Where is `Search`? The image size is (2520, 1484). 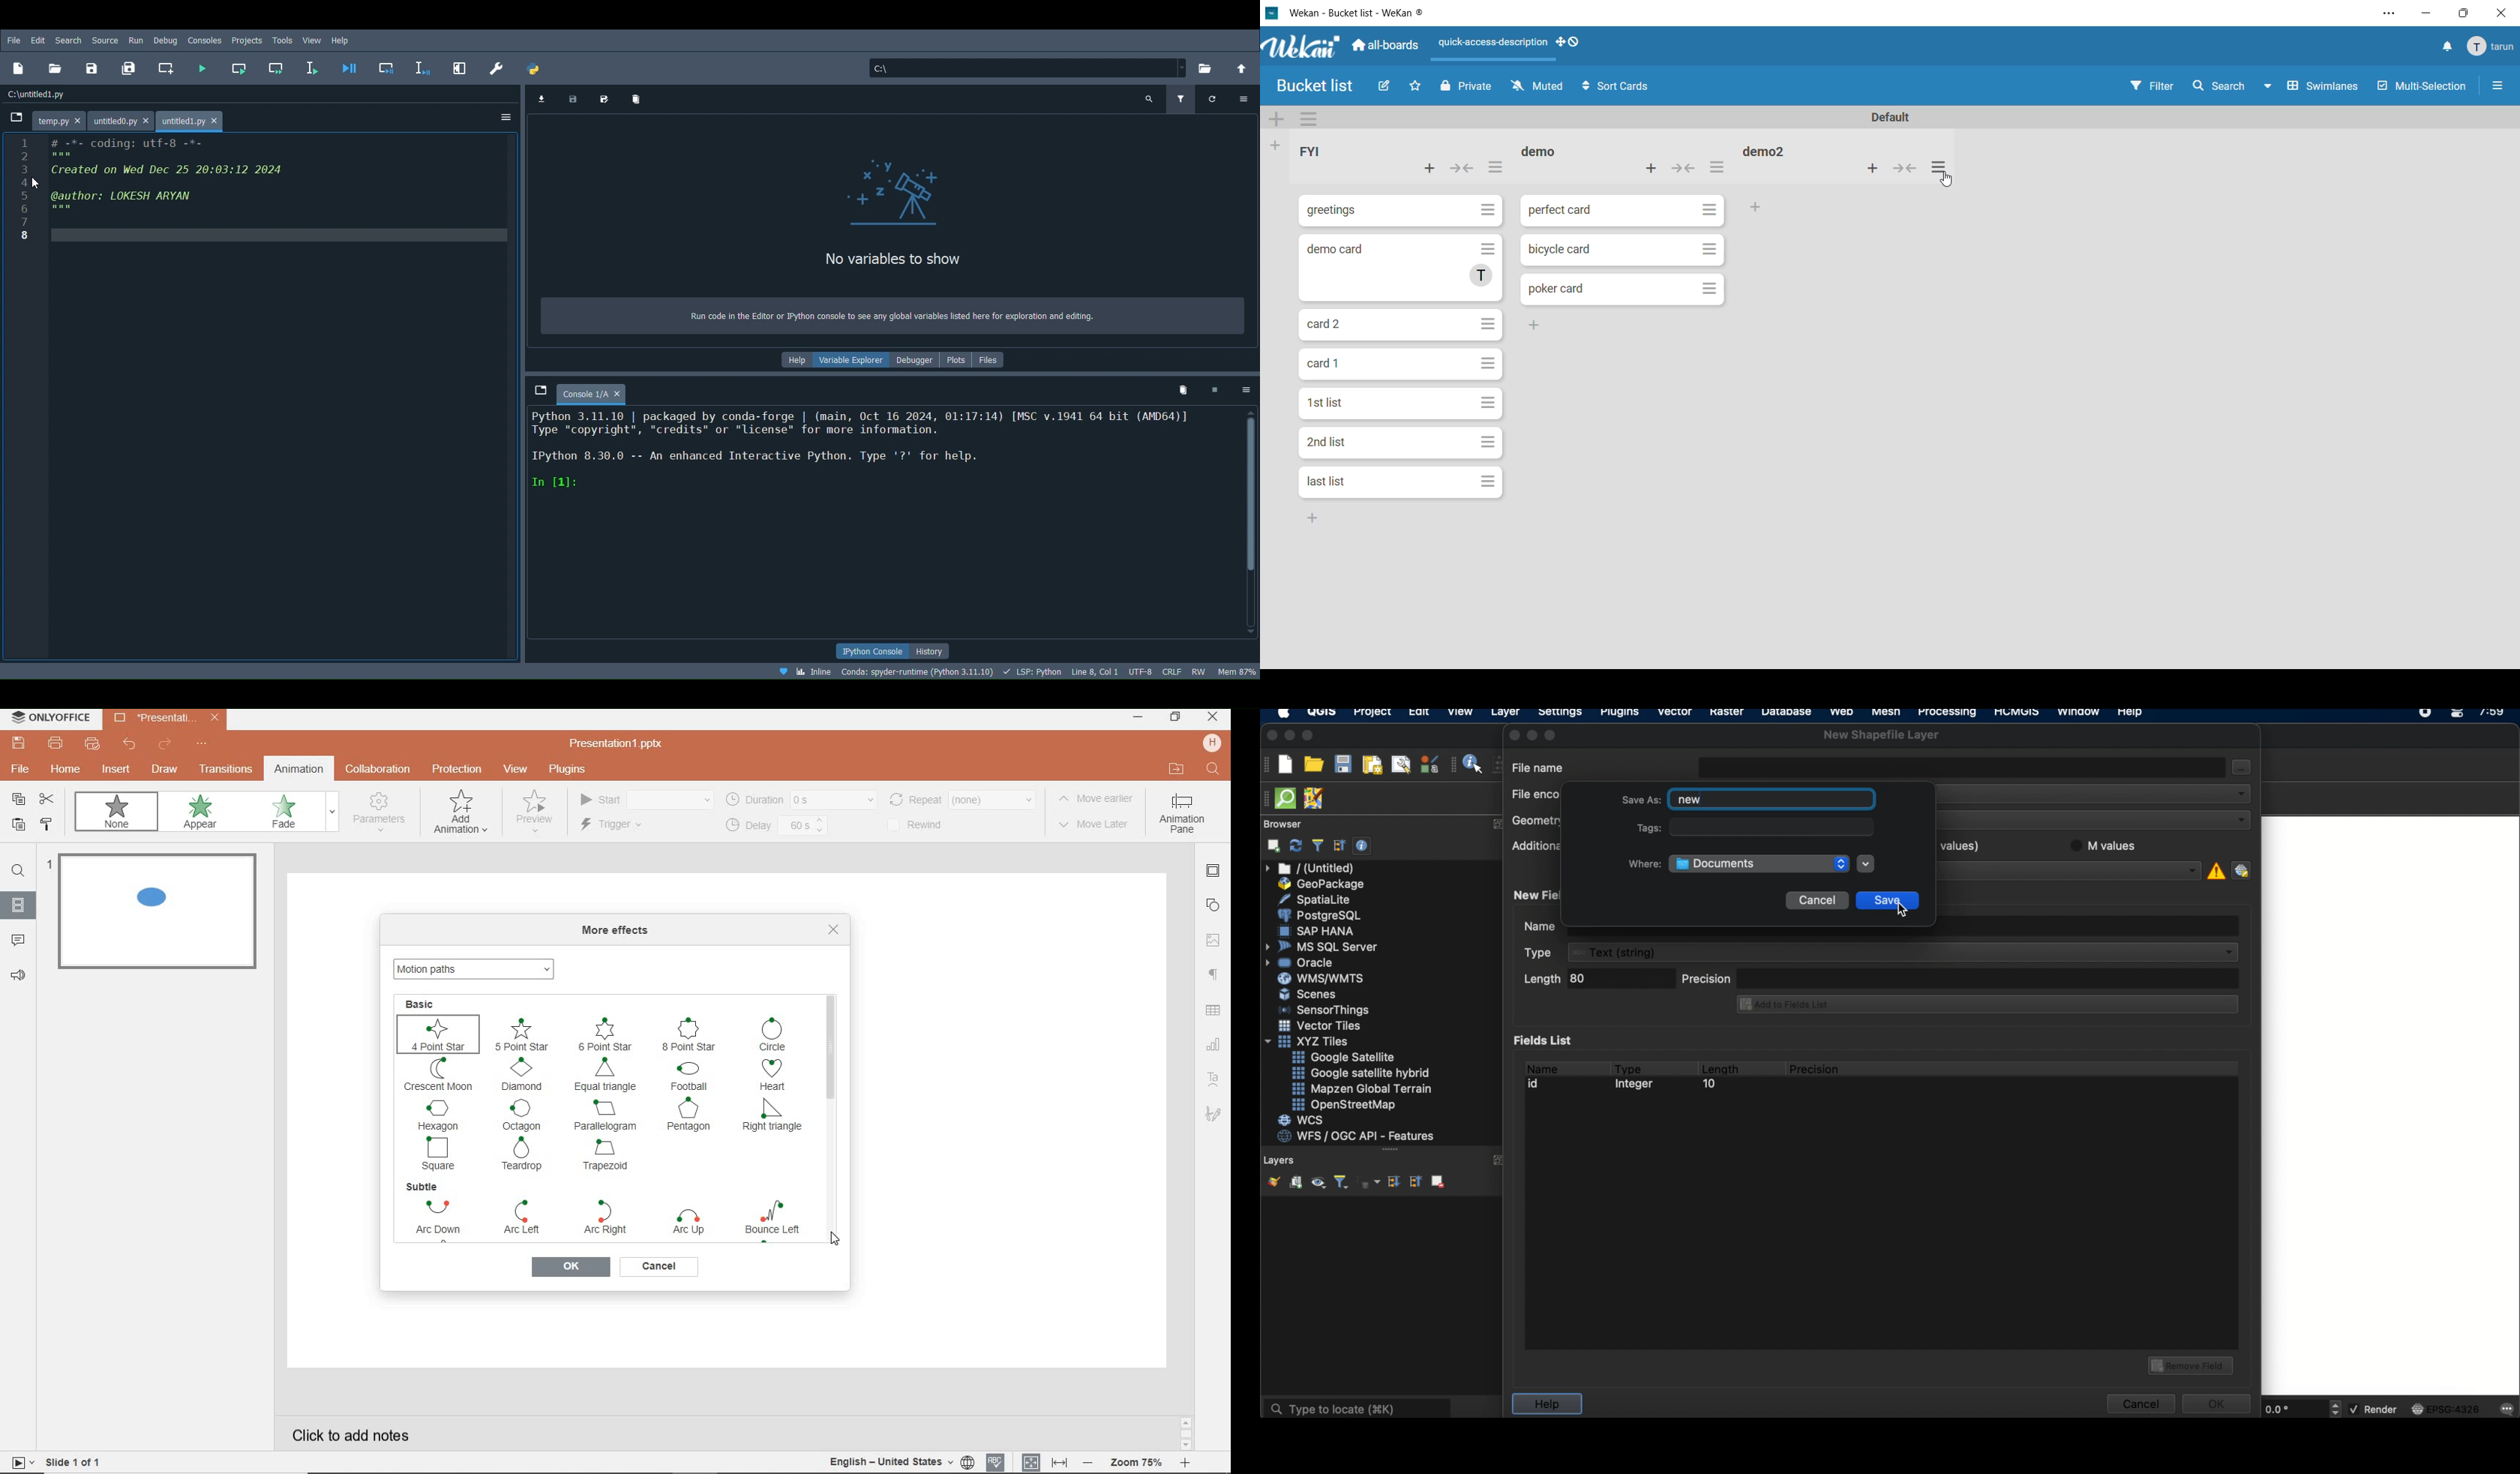 Search is located at coordinates (68, 39).